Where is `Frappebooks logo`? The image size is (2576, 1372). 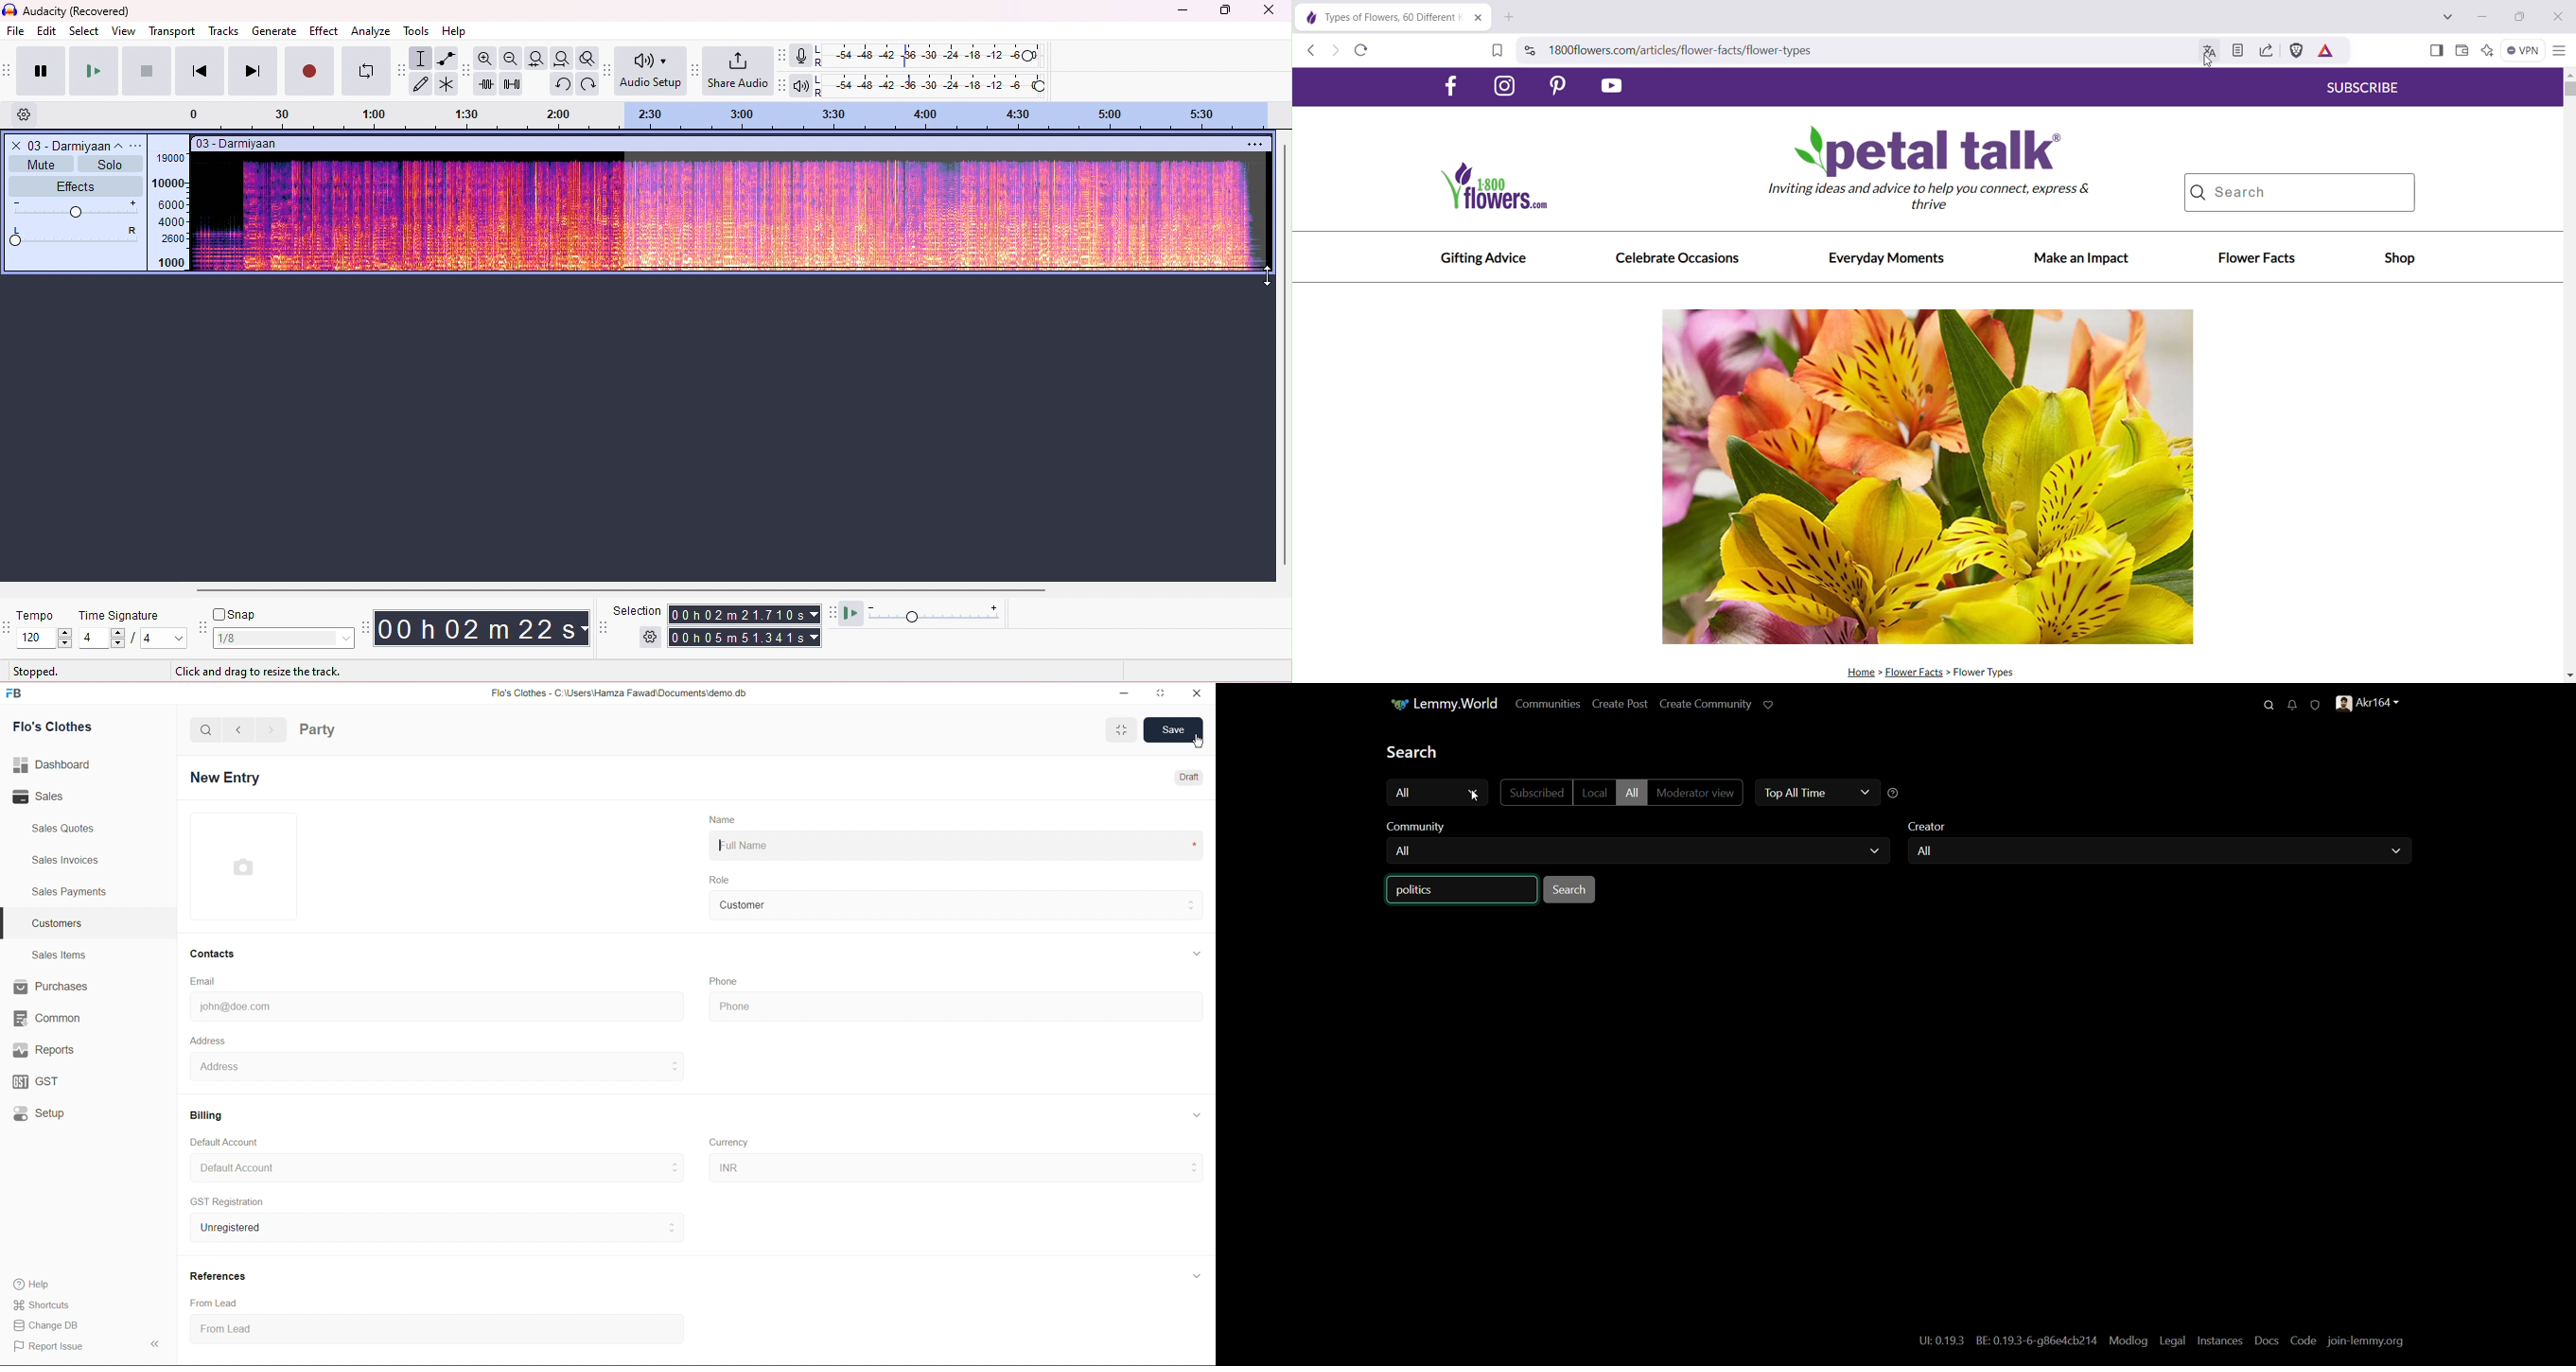
Frappebooks logo is located at coordinates (20, 694).